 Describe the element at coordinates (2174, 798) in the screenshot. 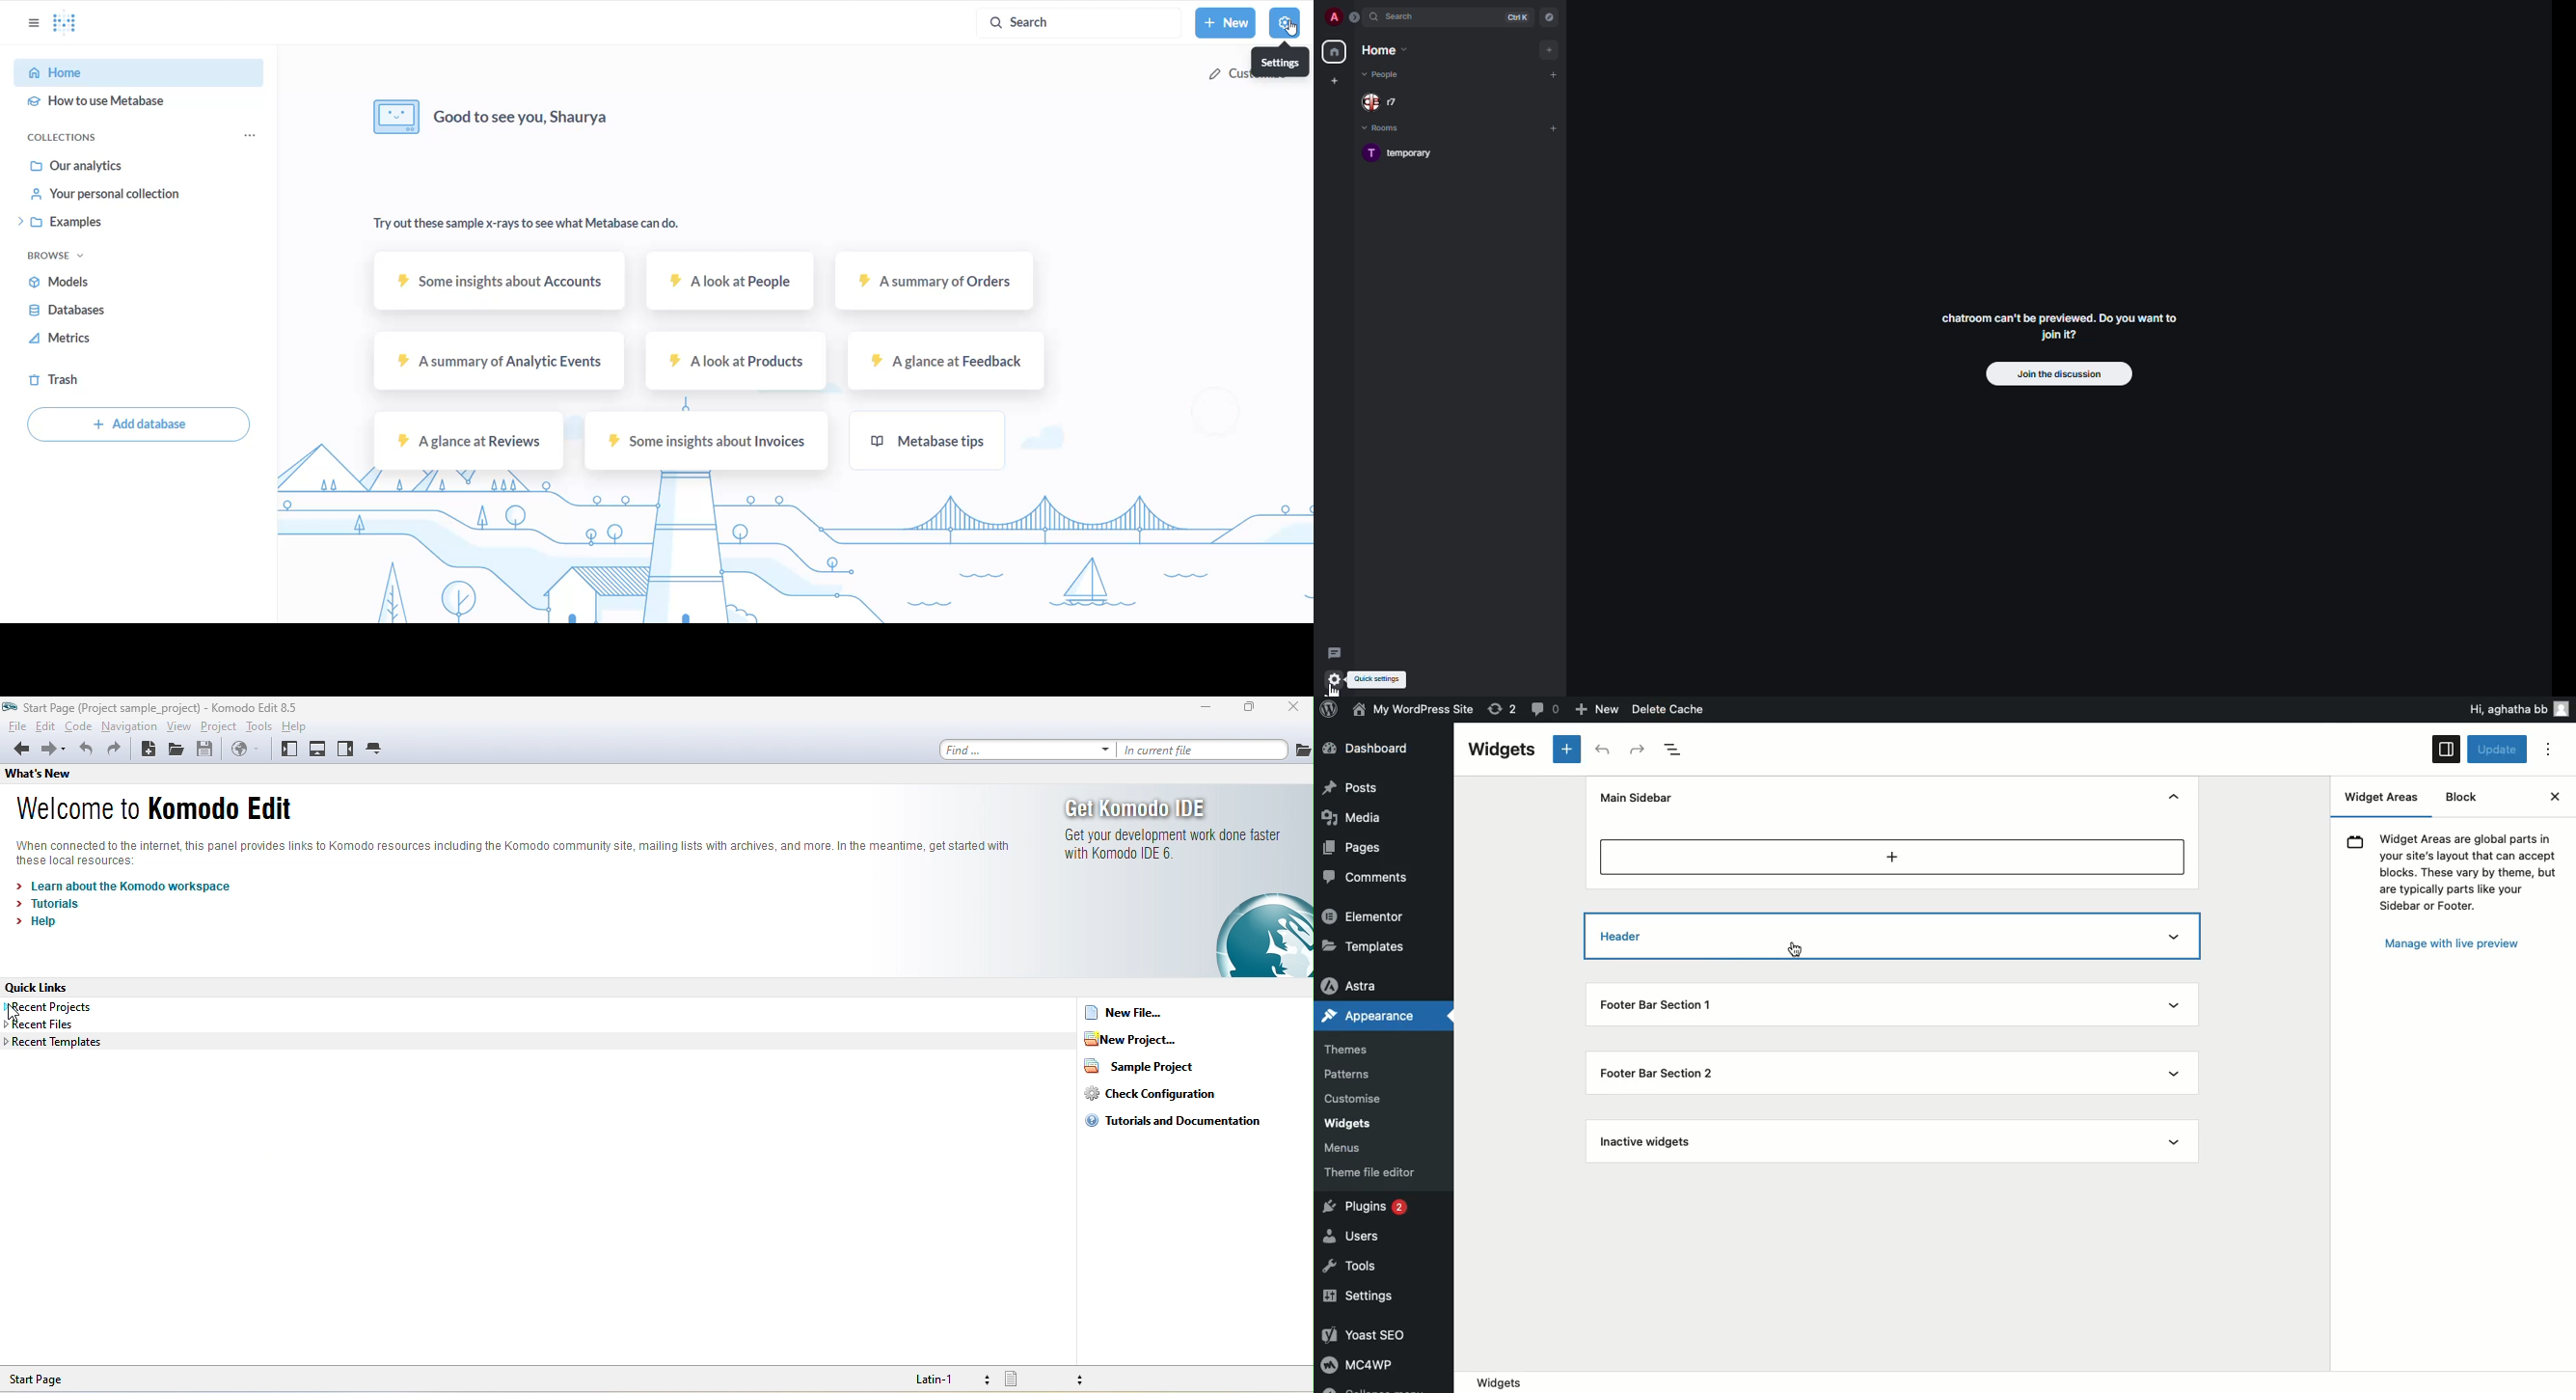

I see `Hide` at that location.